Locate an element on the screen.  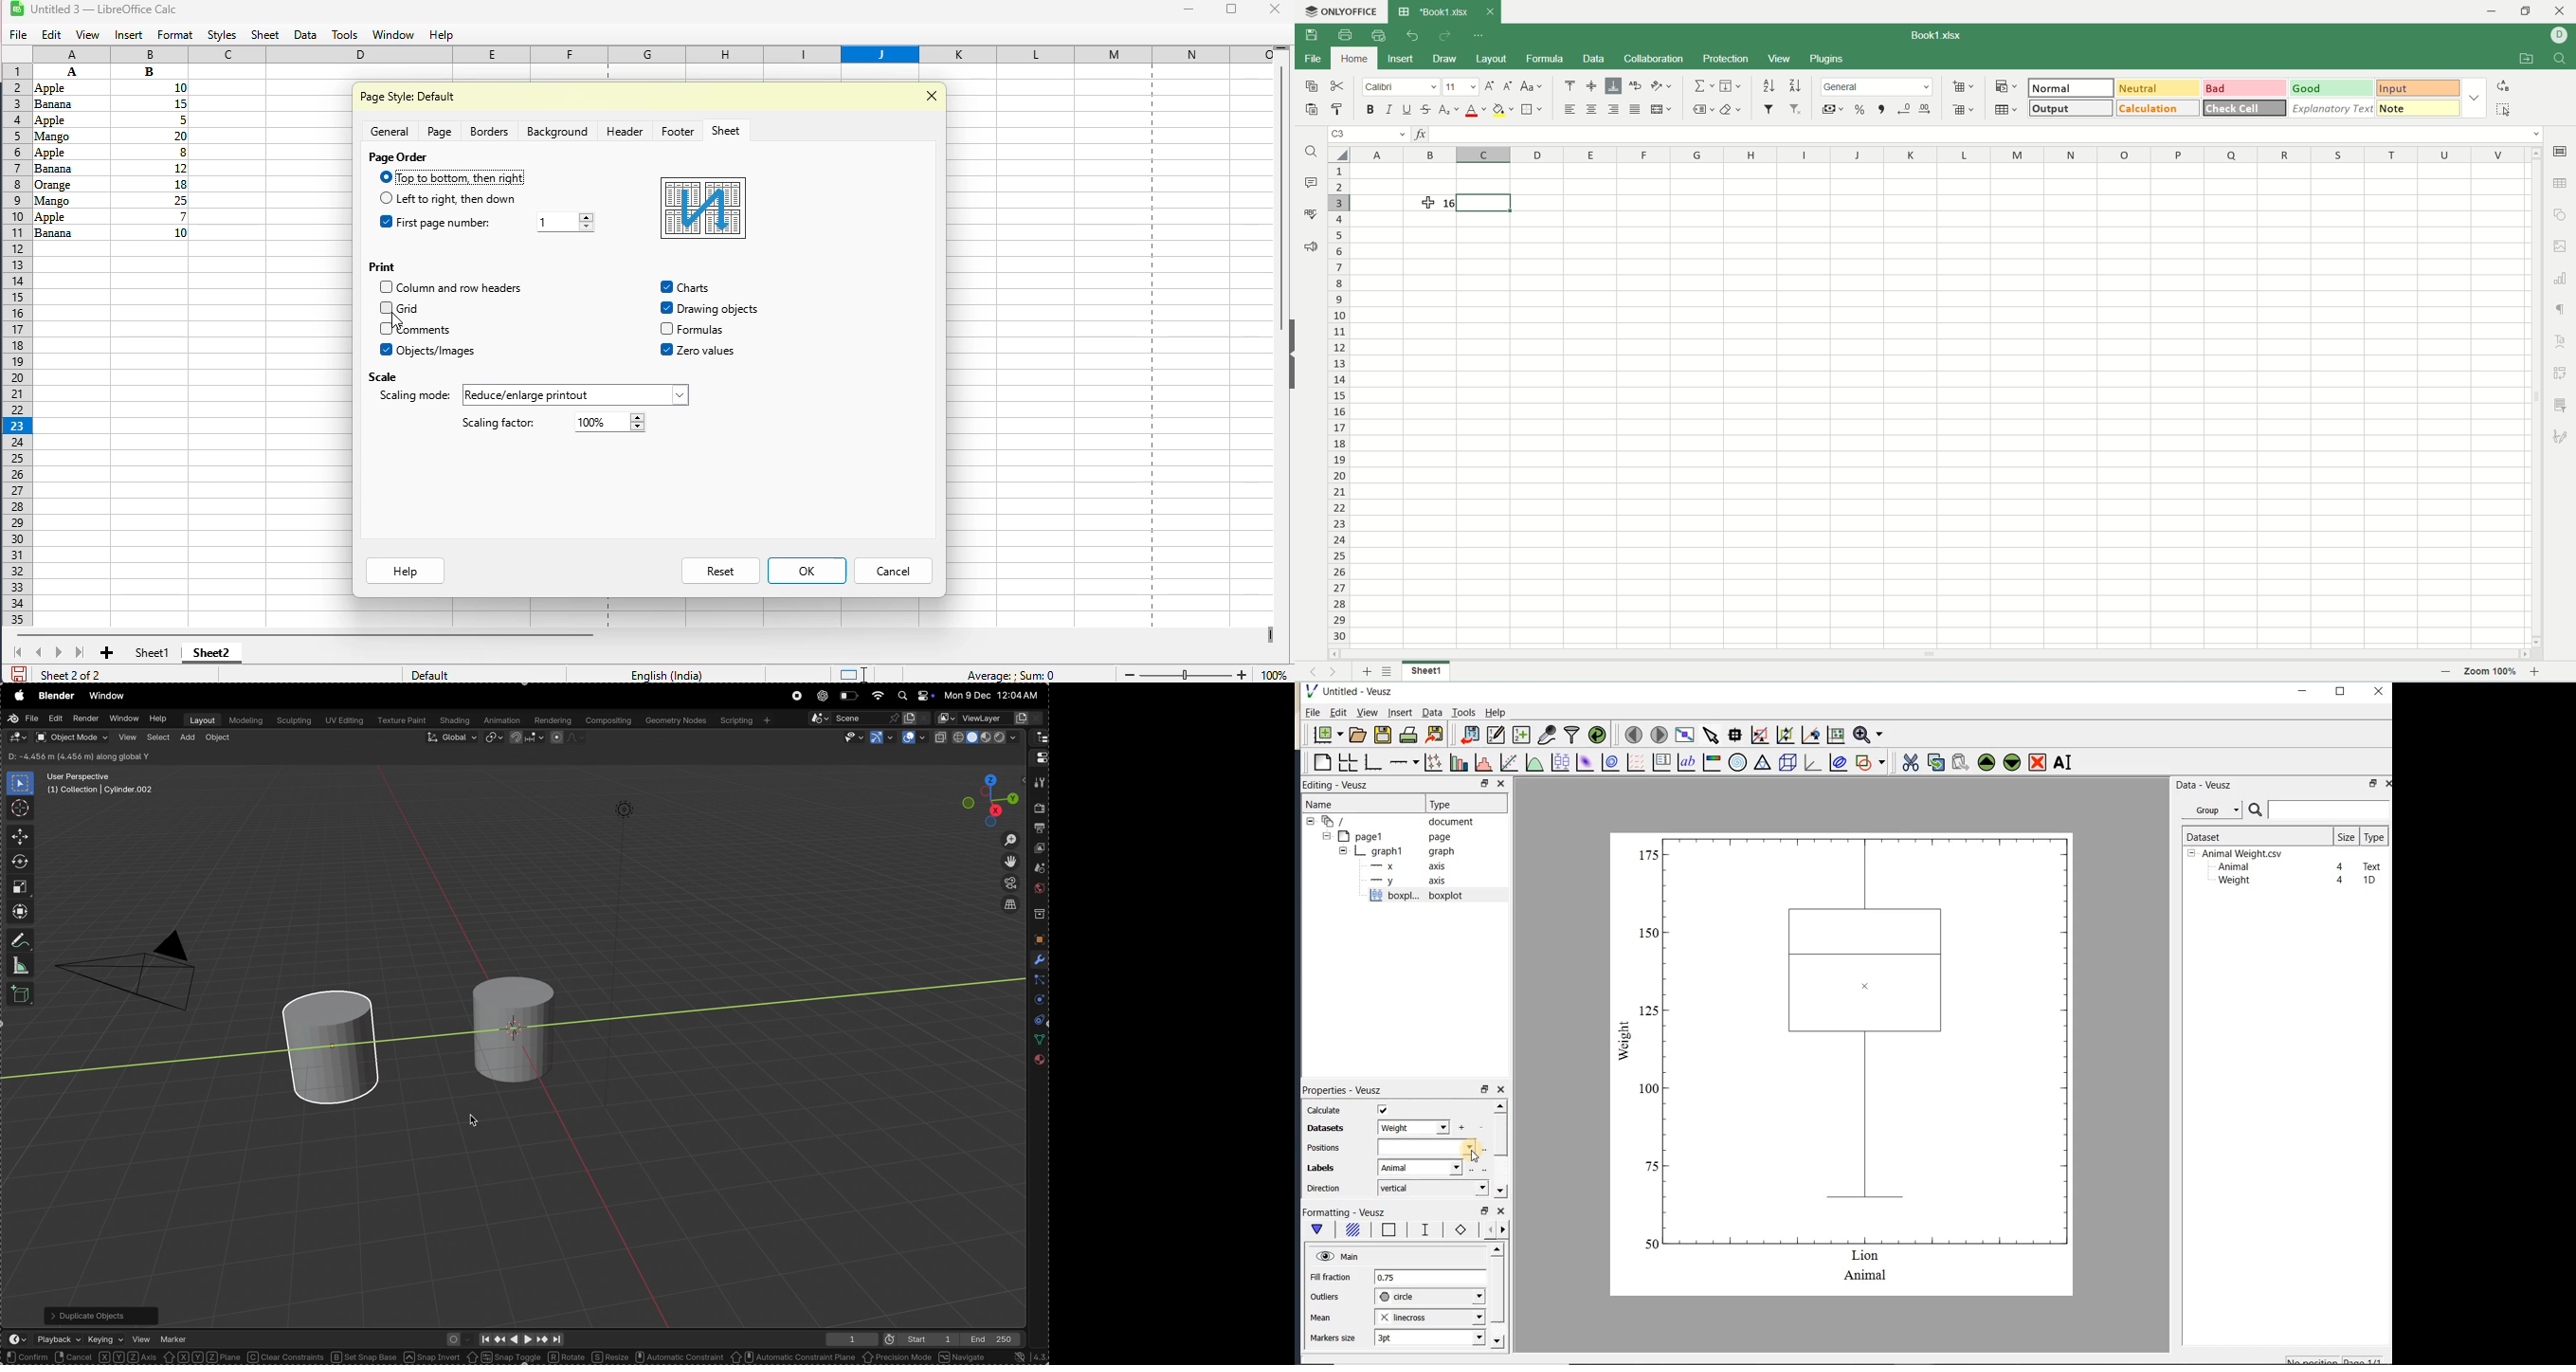
sheet1 is located at coordinates (153, 652).